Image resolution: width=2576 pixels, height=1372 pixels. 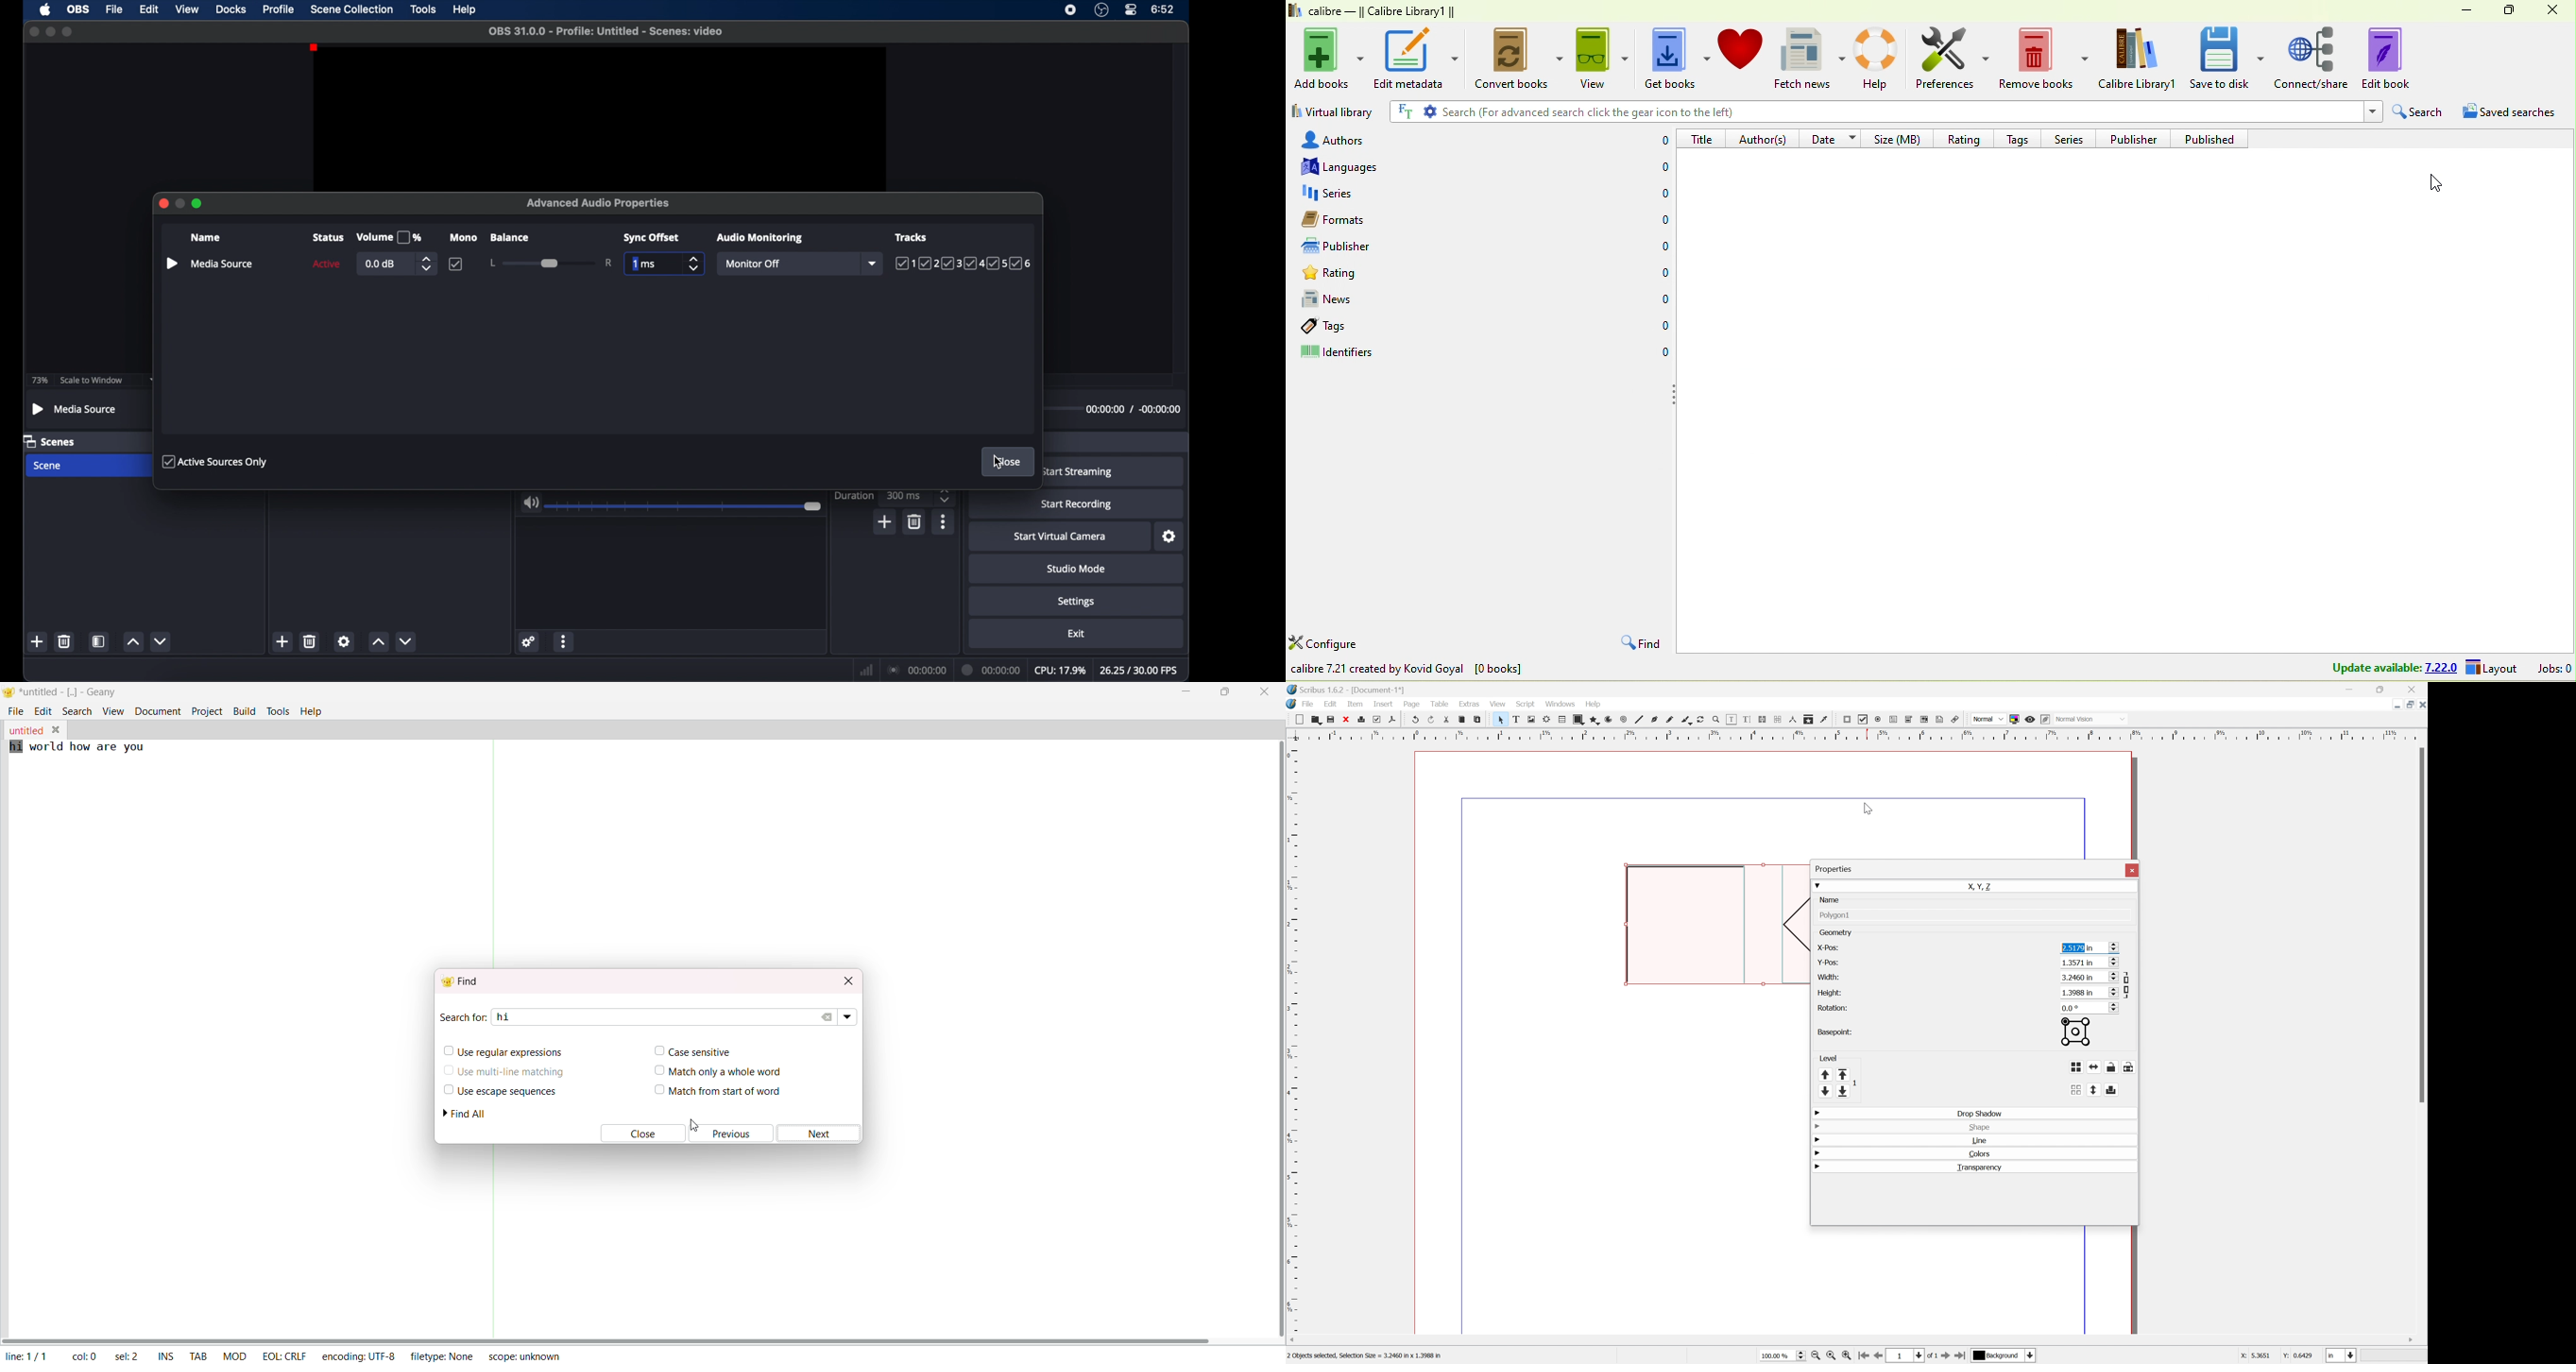 What do you see at coordinates (685, 506) in the screenshot?
I see `slider` at bounding box center [685, 506].